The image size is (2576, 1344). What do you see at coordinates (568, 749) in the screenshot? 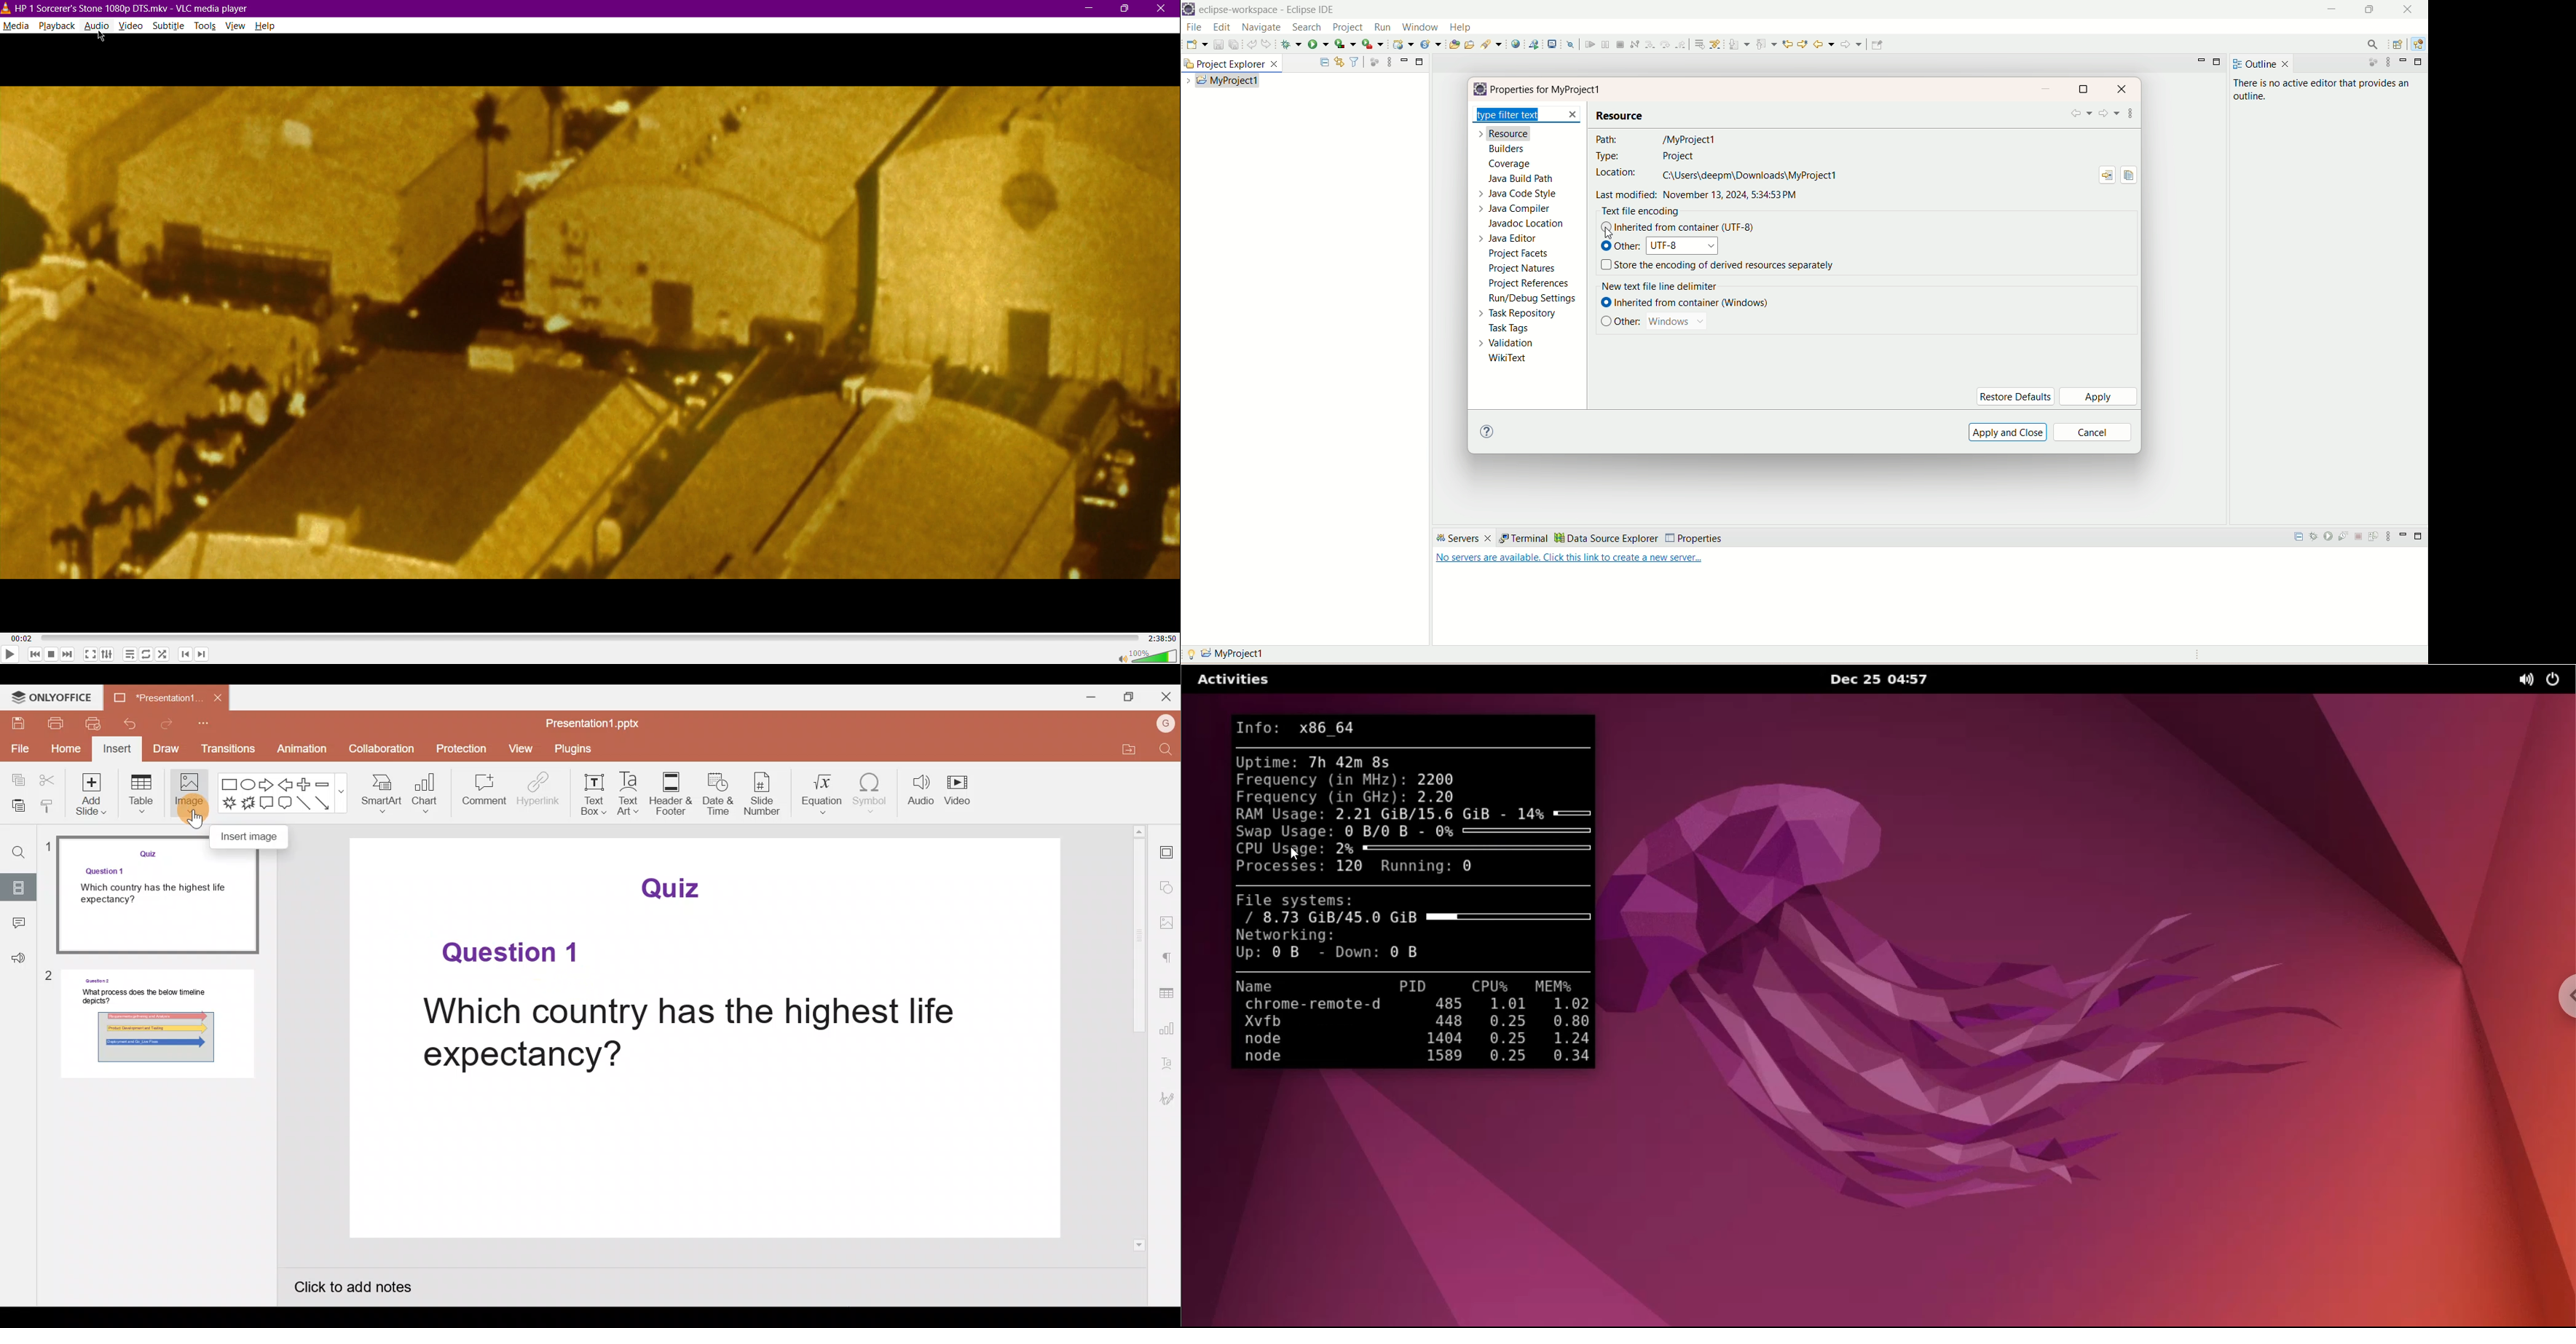
I see `Plugins` at bounding box center [568, 749].